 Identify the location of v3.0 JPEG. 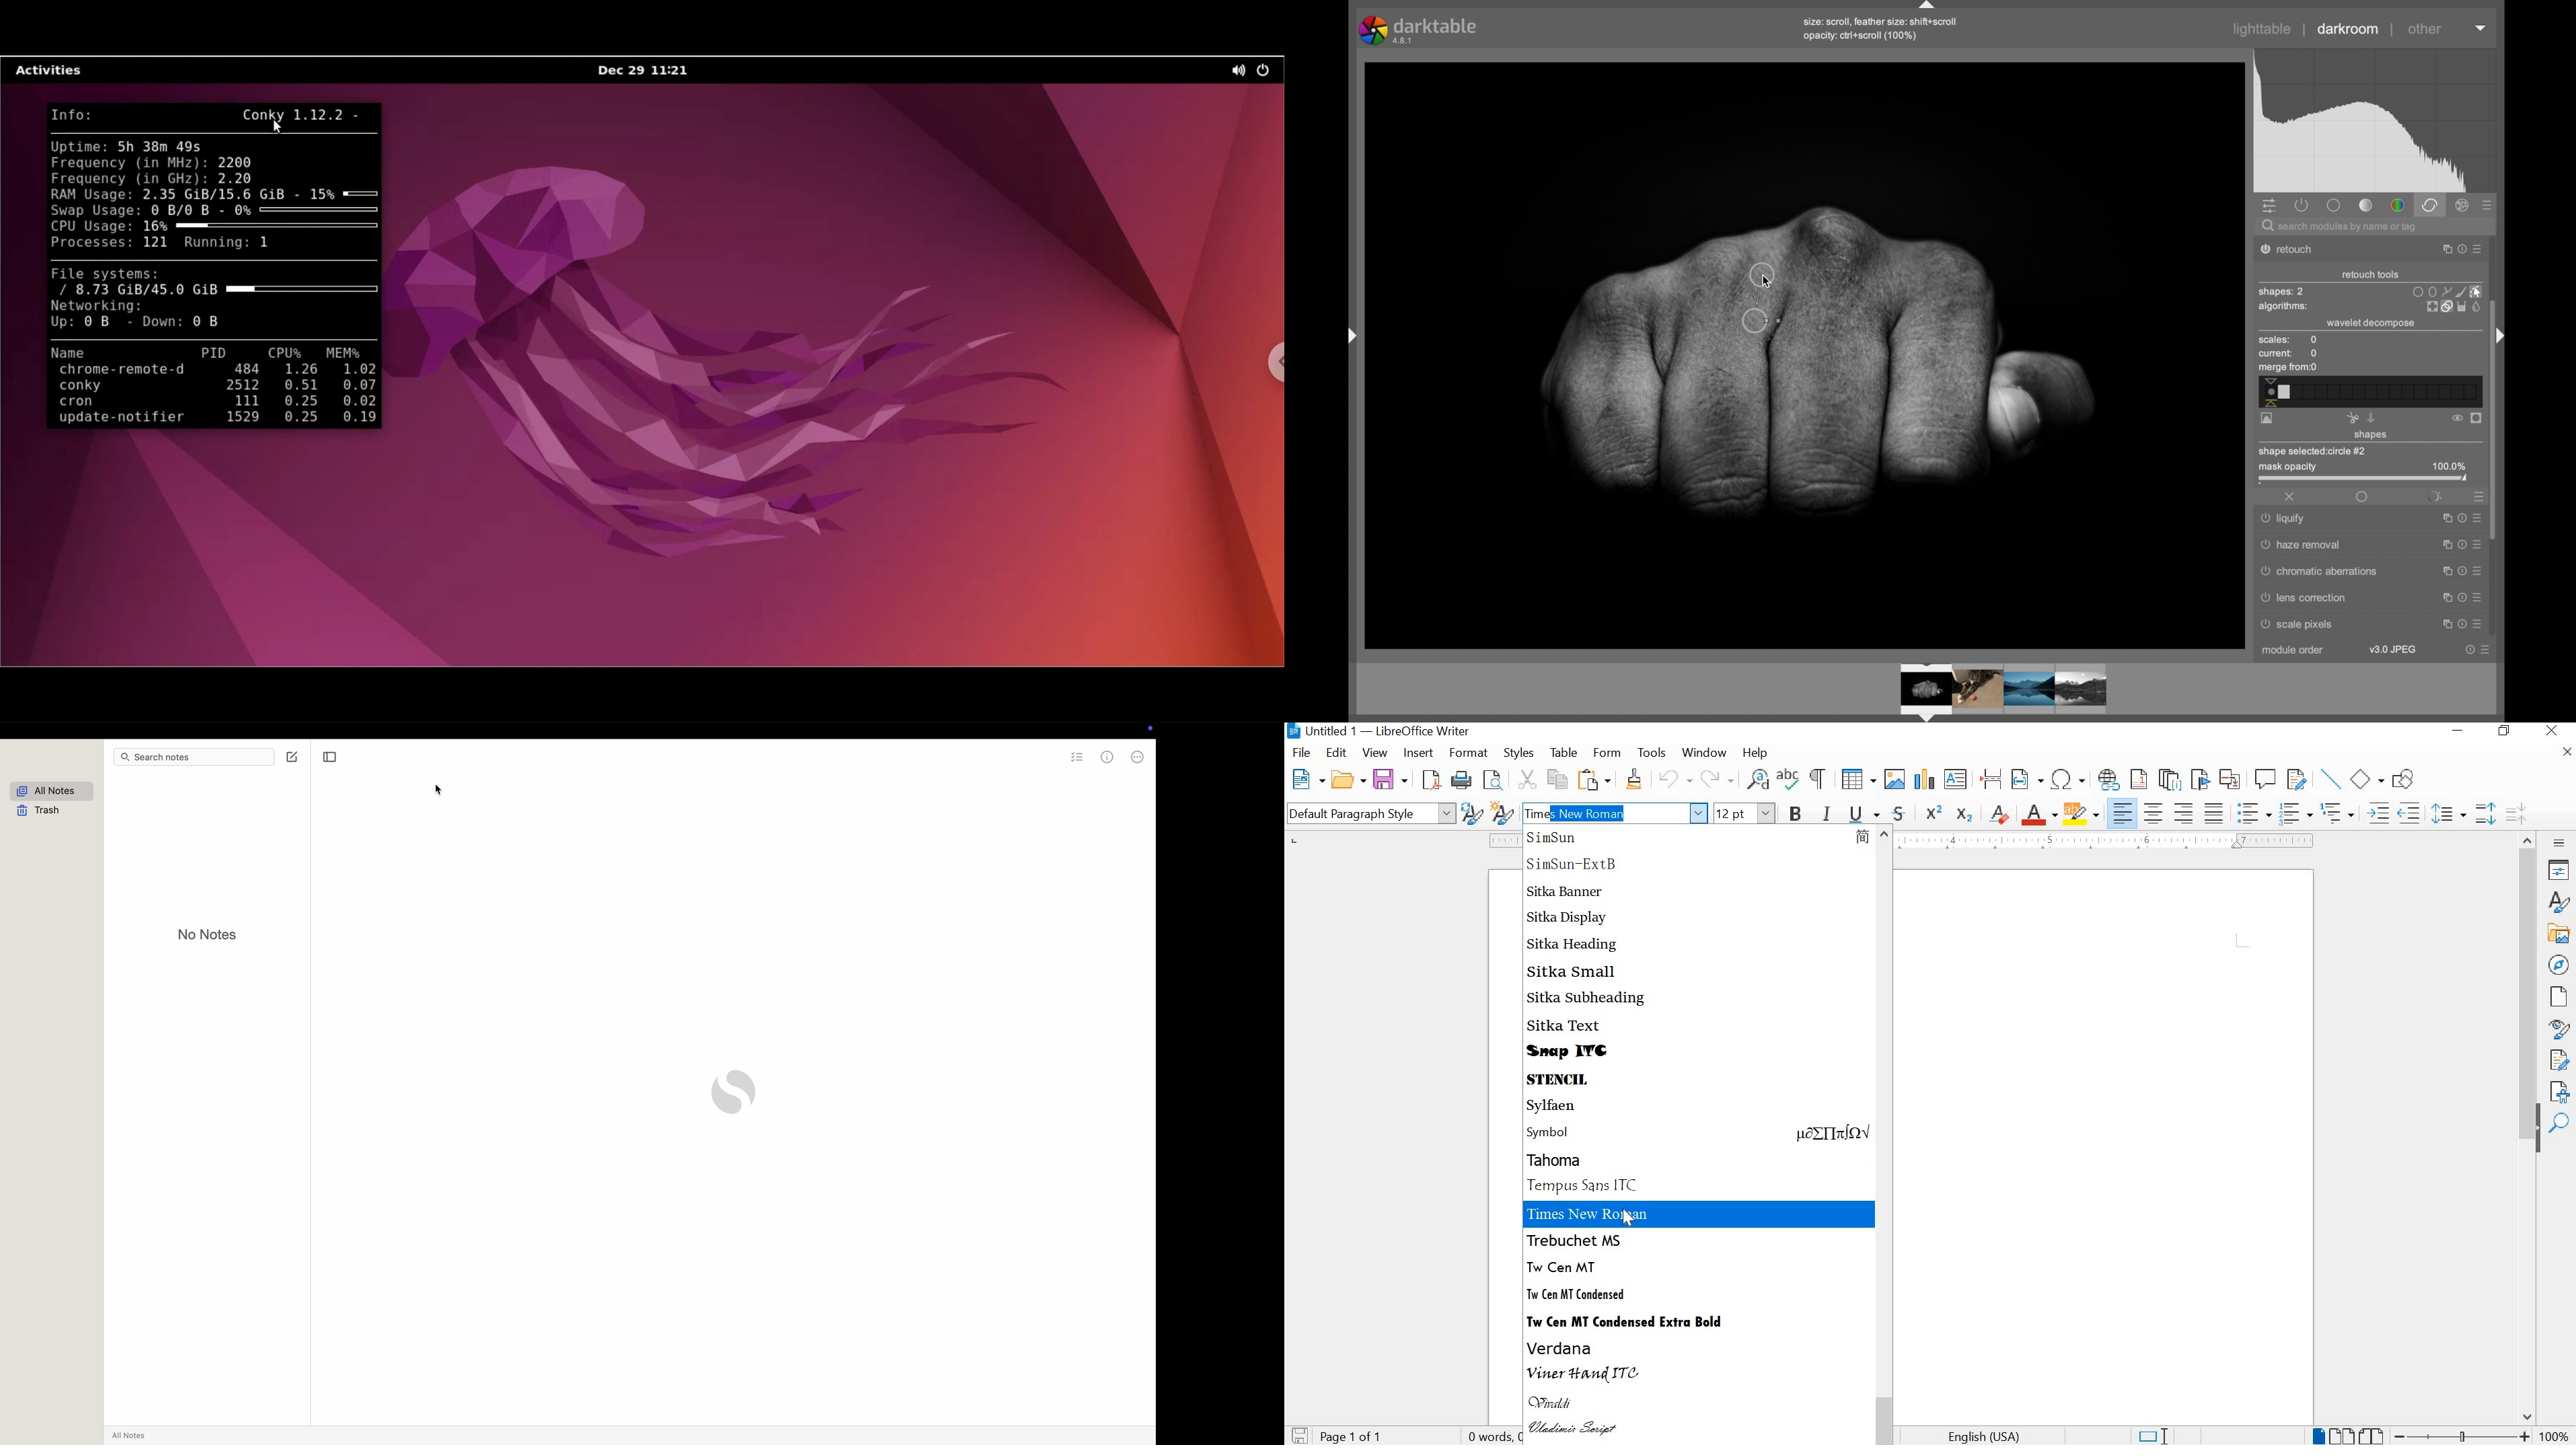
(2393, 650).